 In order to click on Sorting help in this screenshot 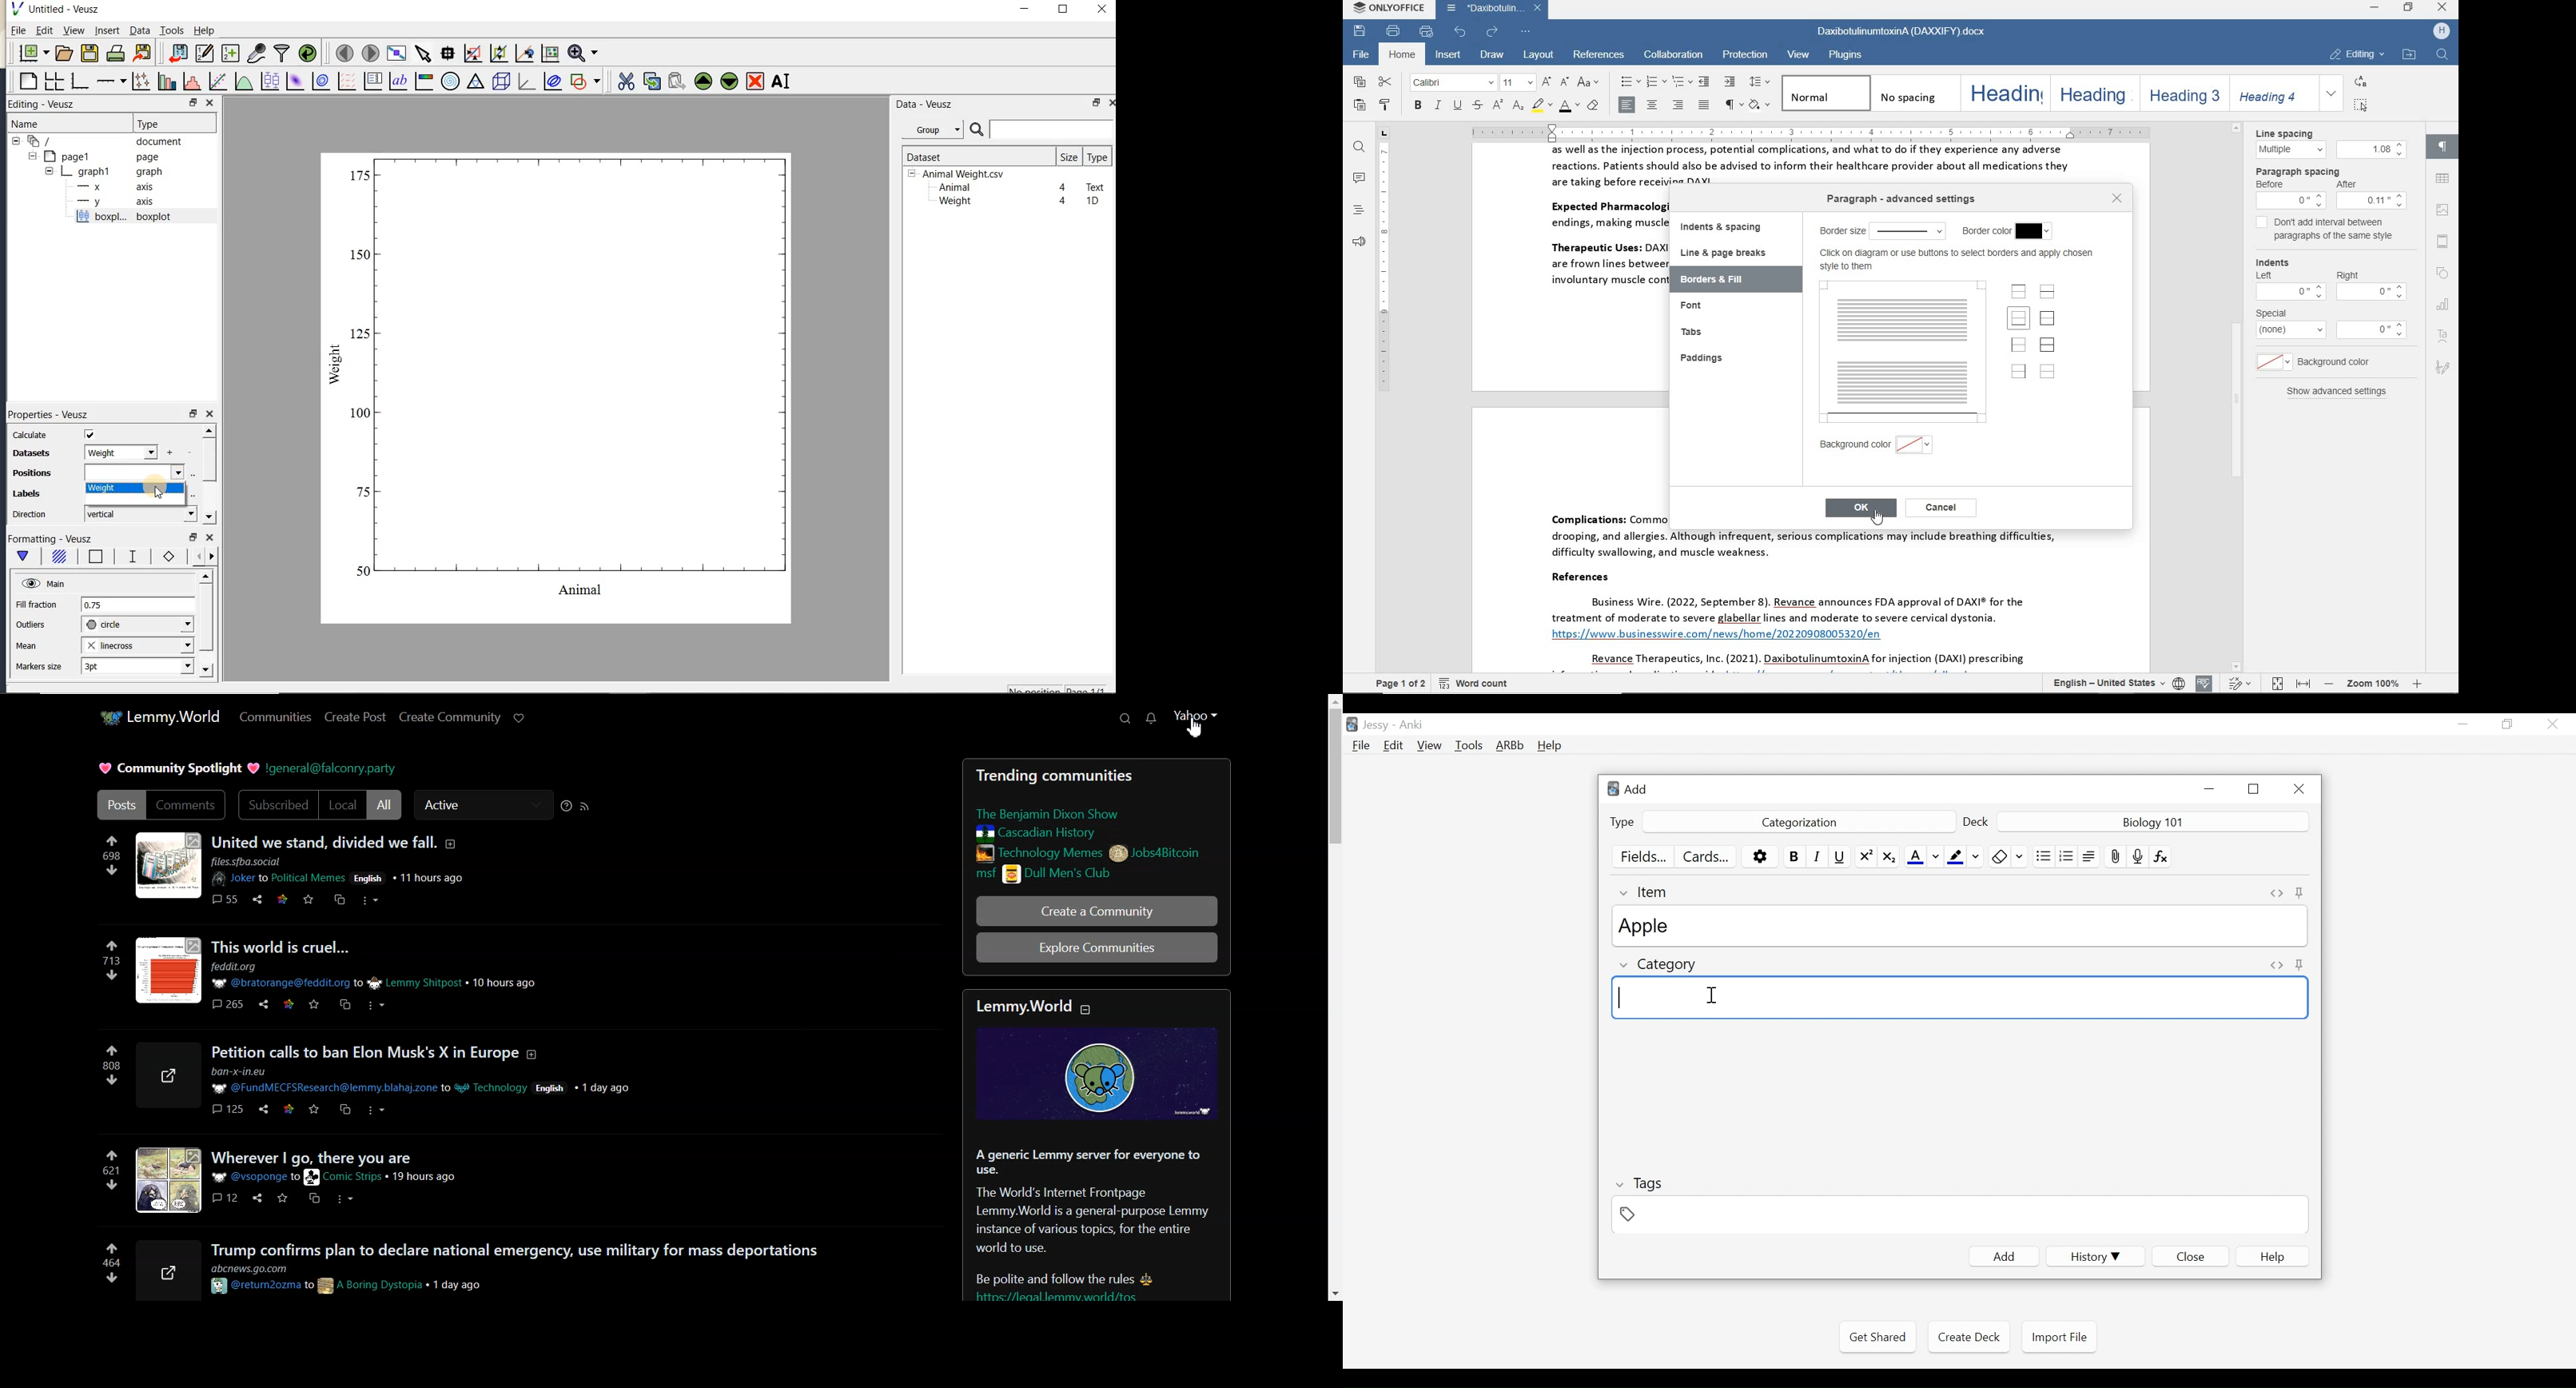, I will do `click(566, 805)`.